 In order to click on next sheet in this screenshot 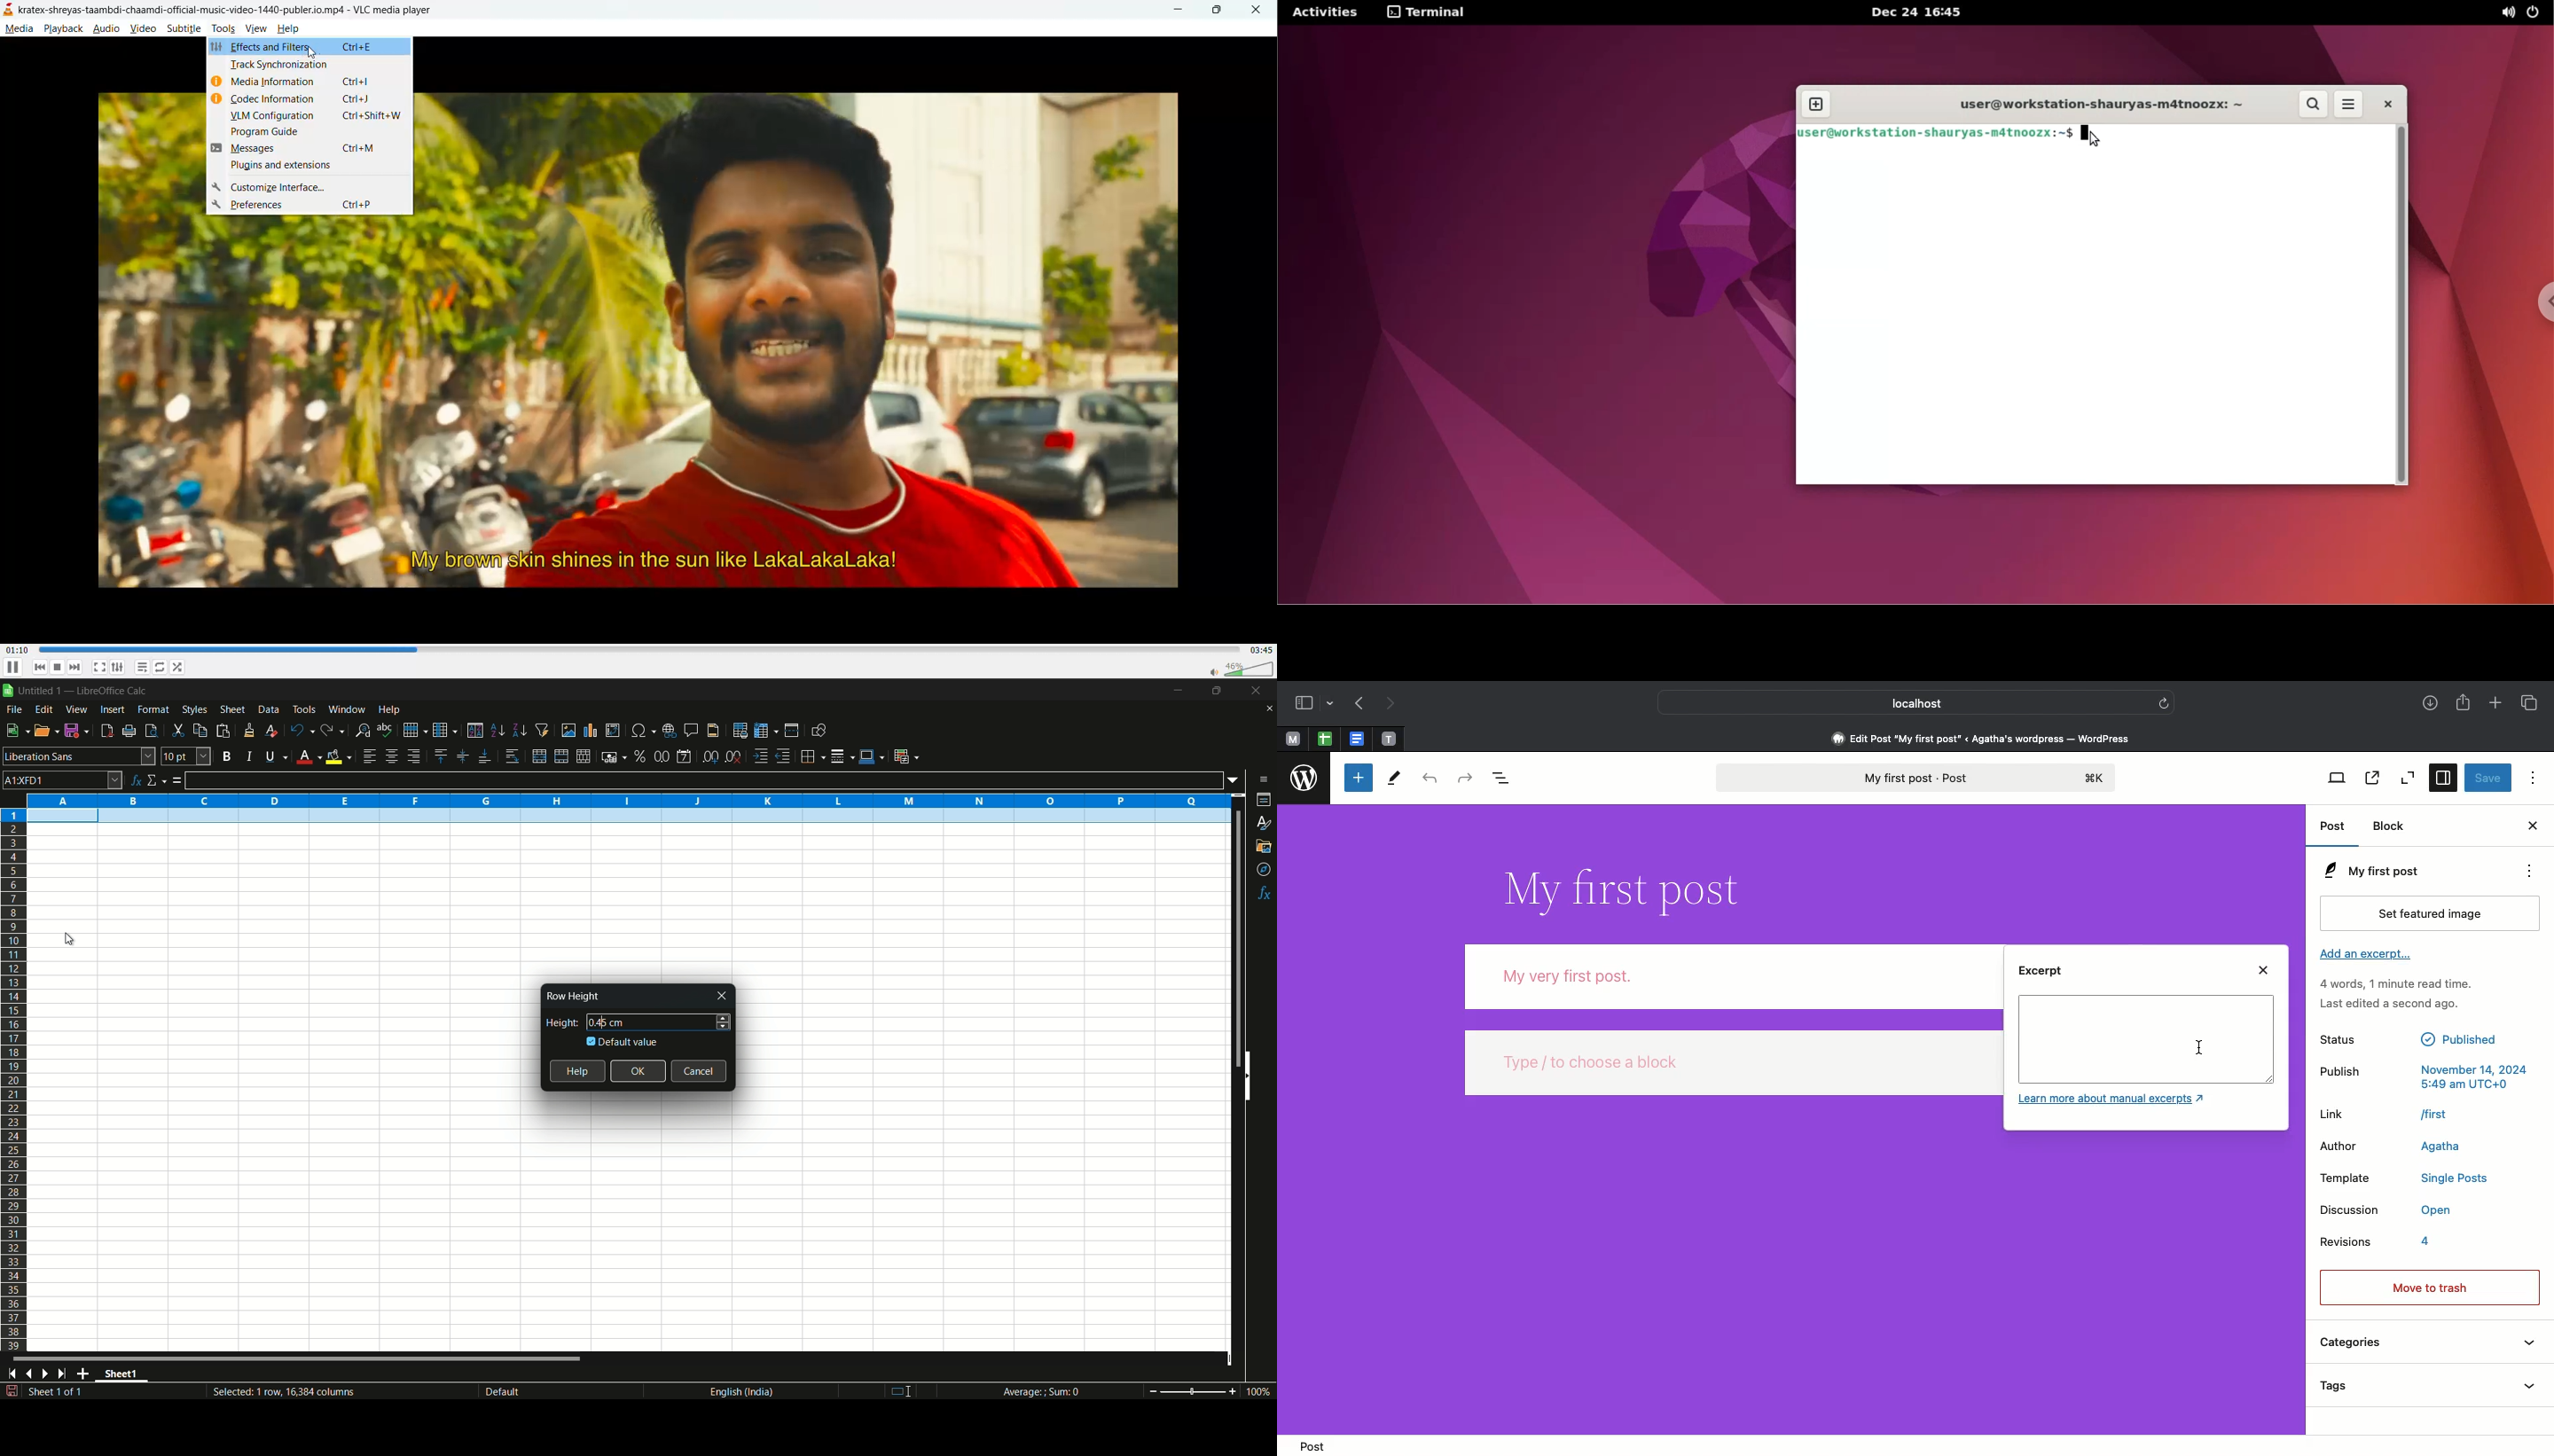, I will do `click(48, 1373)`.